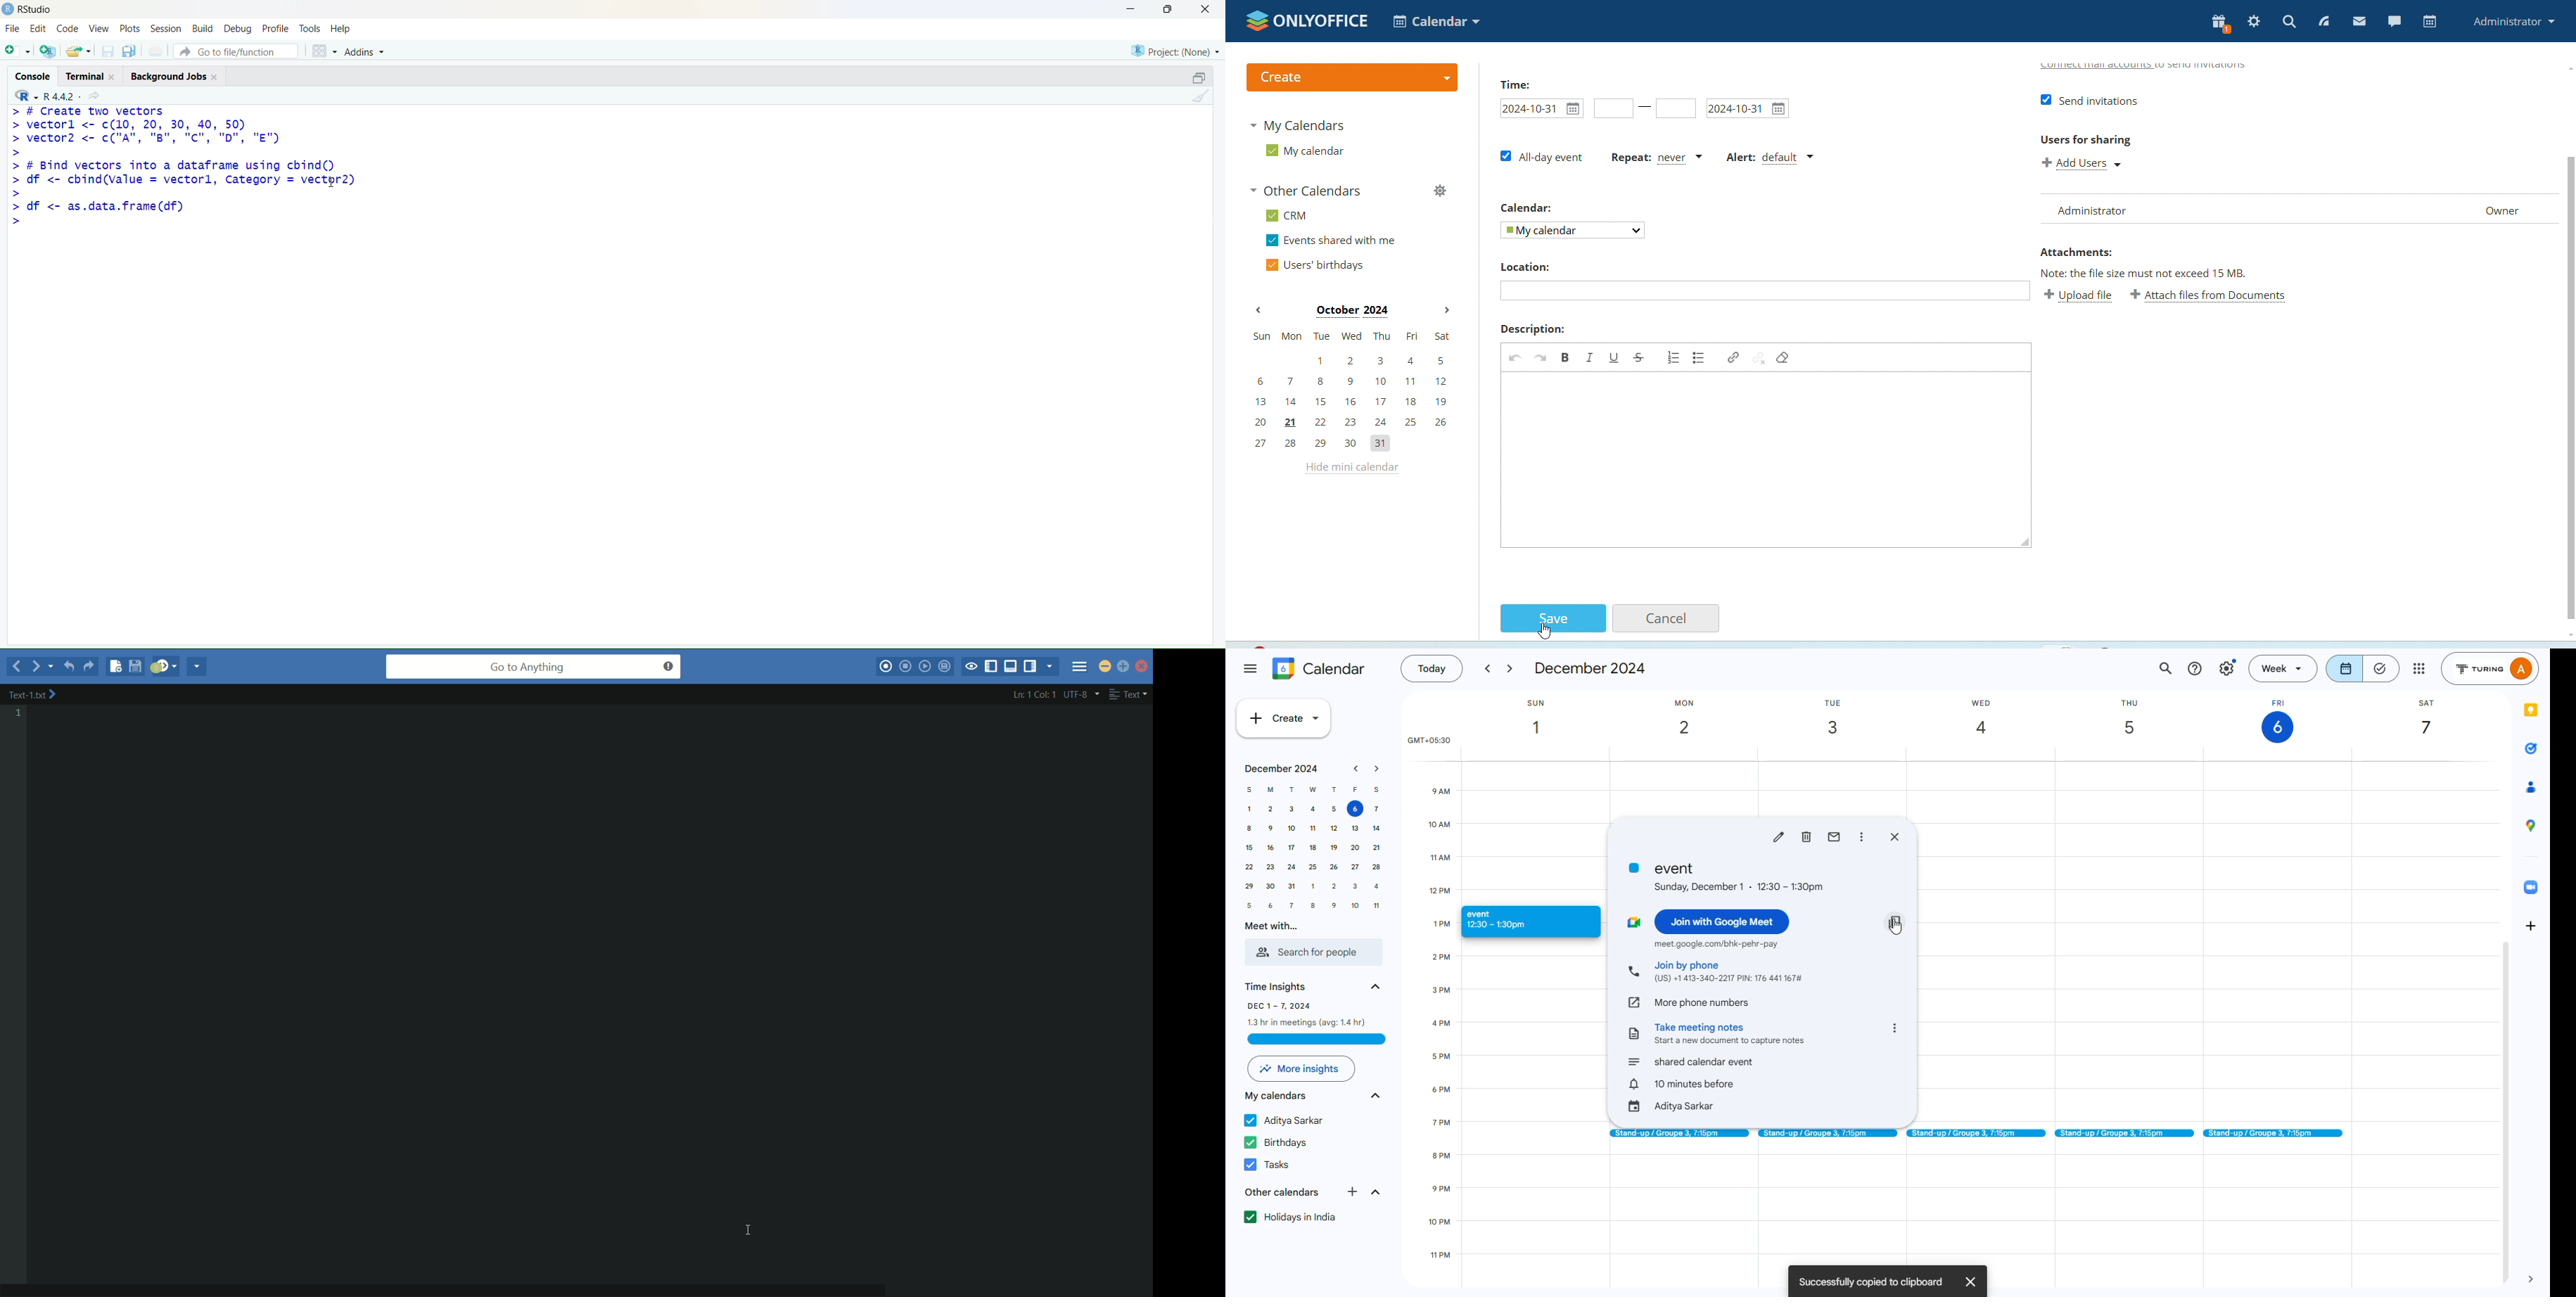 The image size is (2576, 1316). What do you see at coordinates (79, 52) in the screenshot?
I see `open existing document` at bounding box center [79, 52].